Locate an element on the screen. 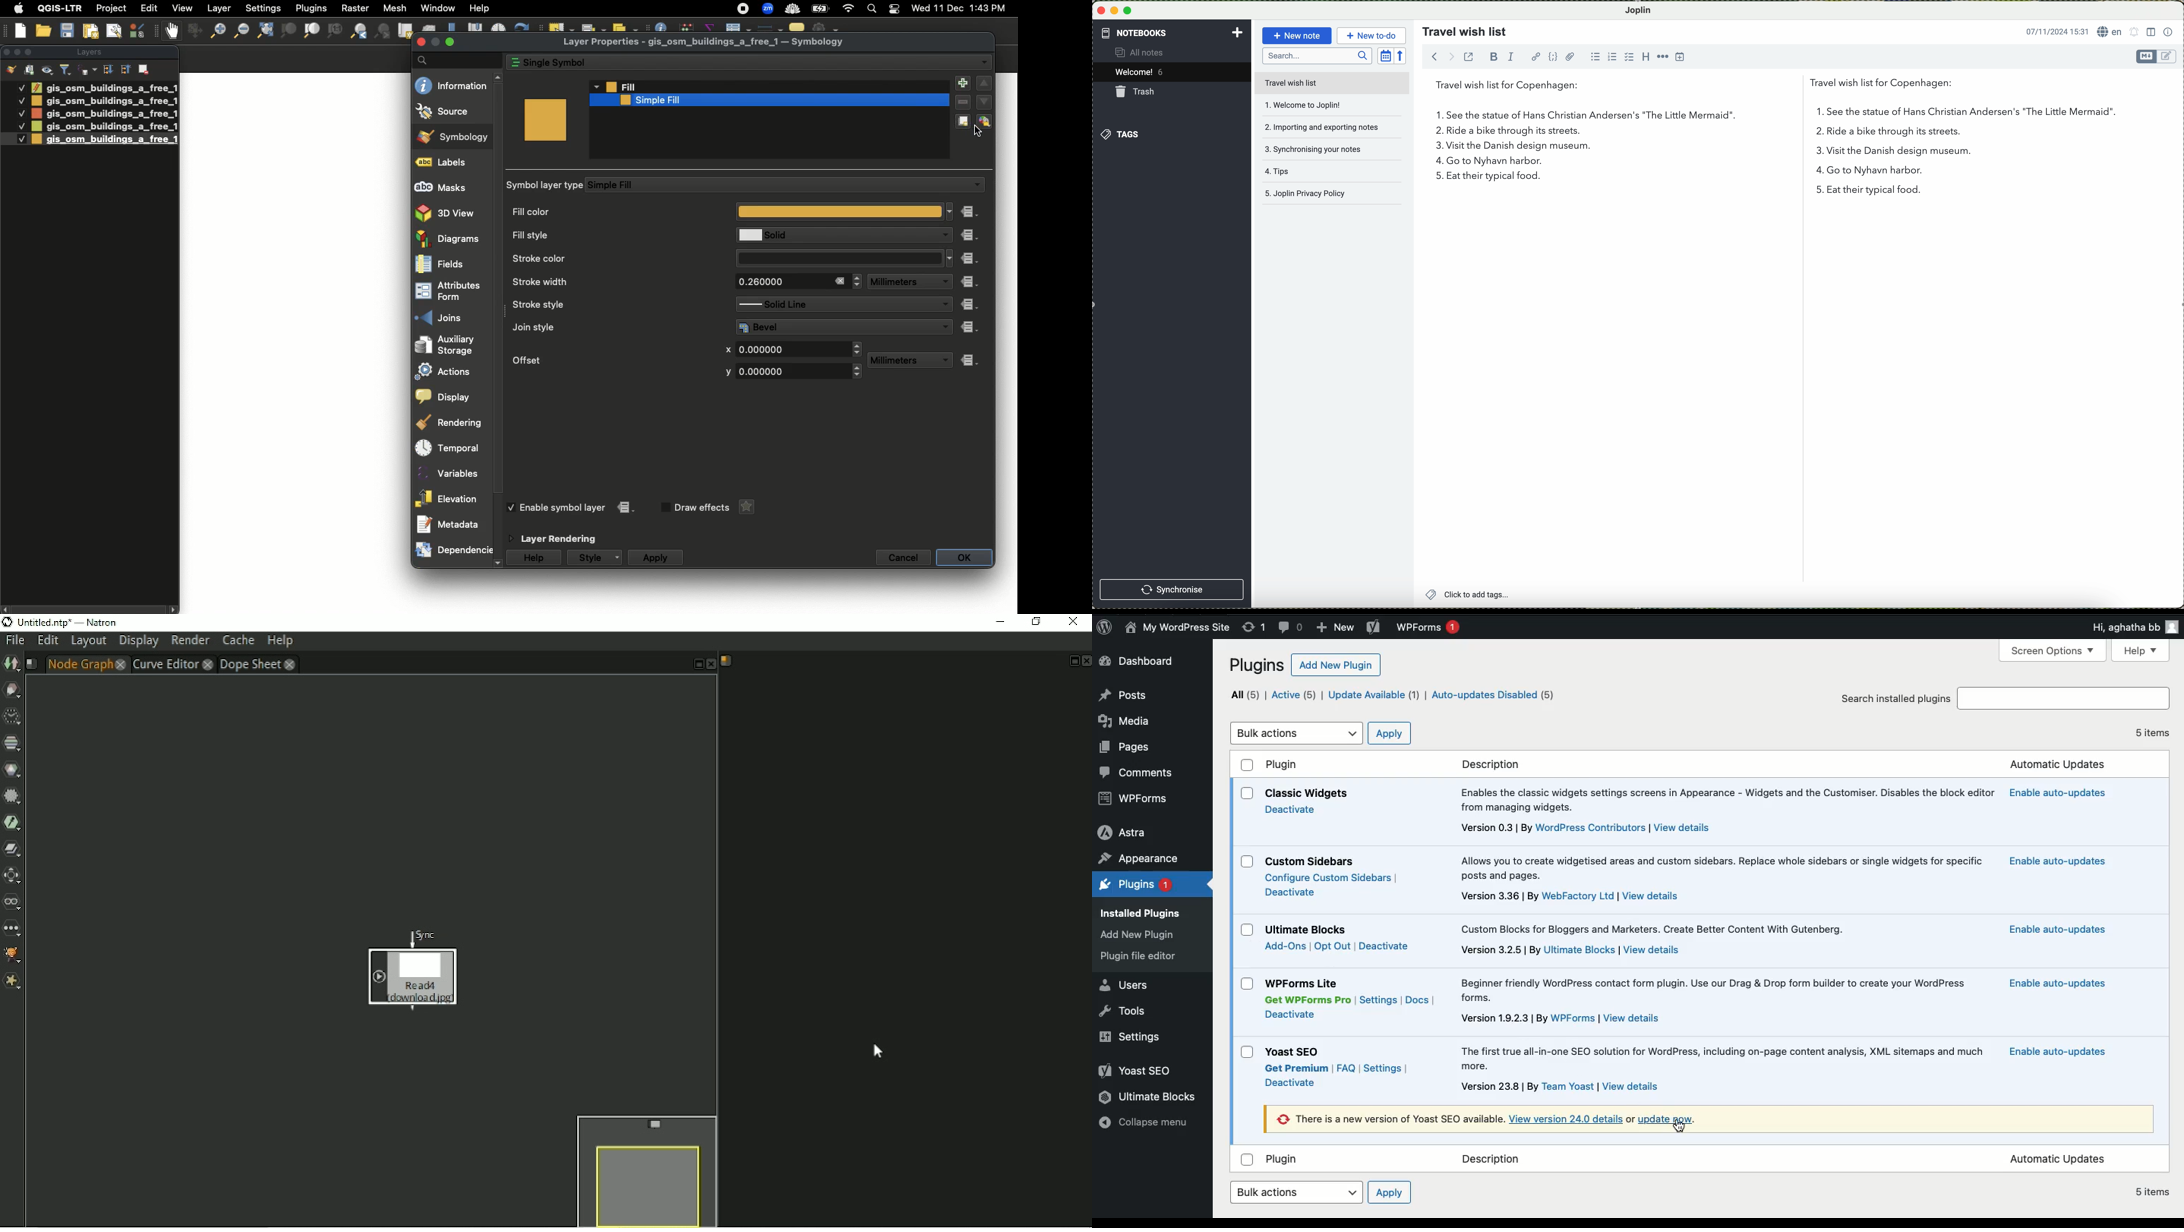  click to add tags is located at coordinates (1489, 596).